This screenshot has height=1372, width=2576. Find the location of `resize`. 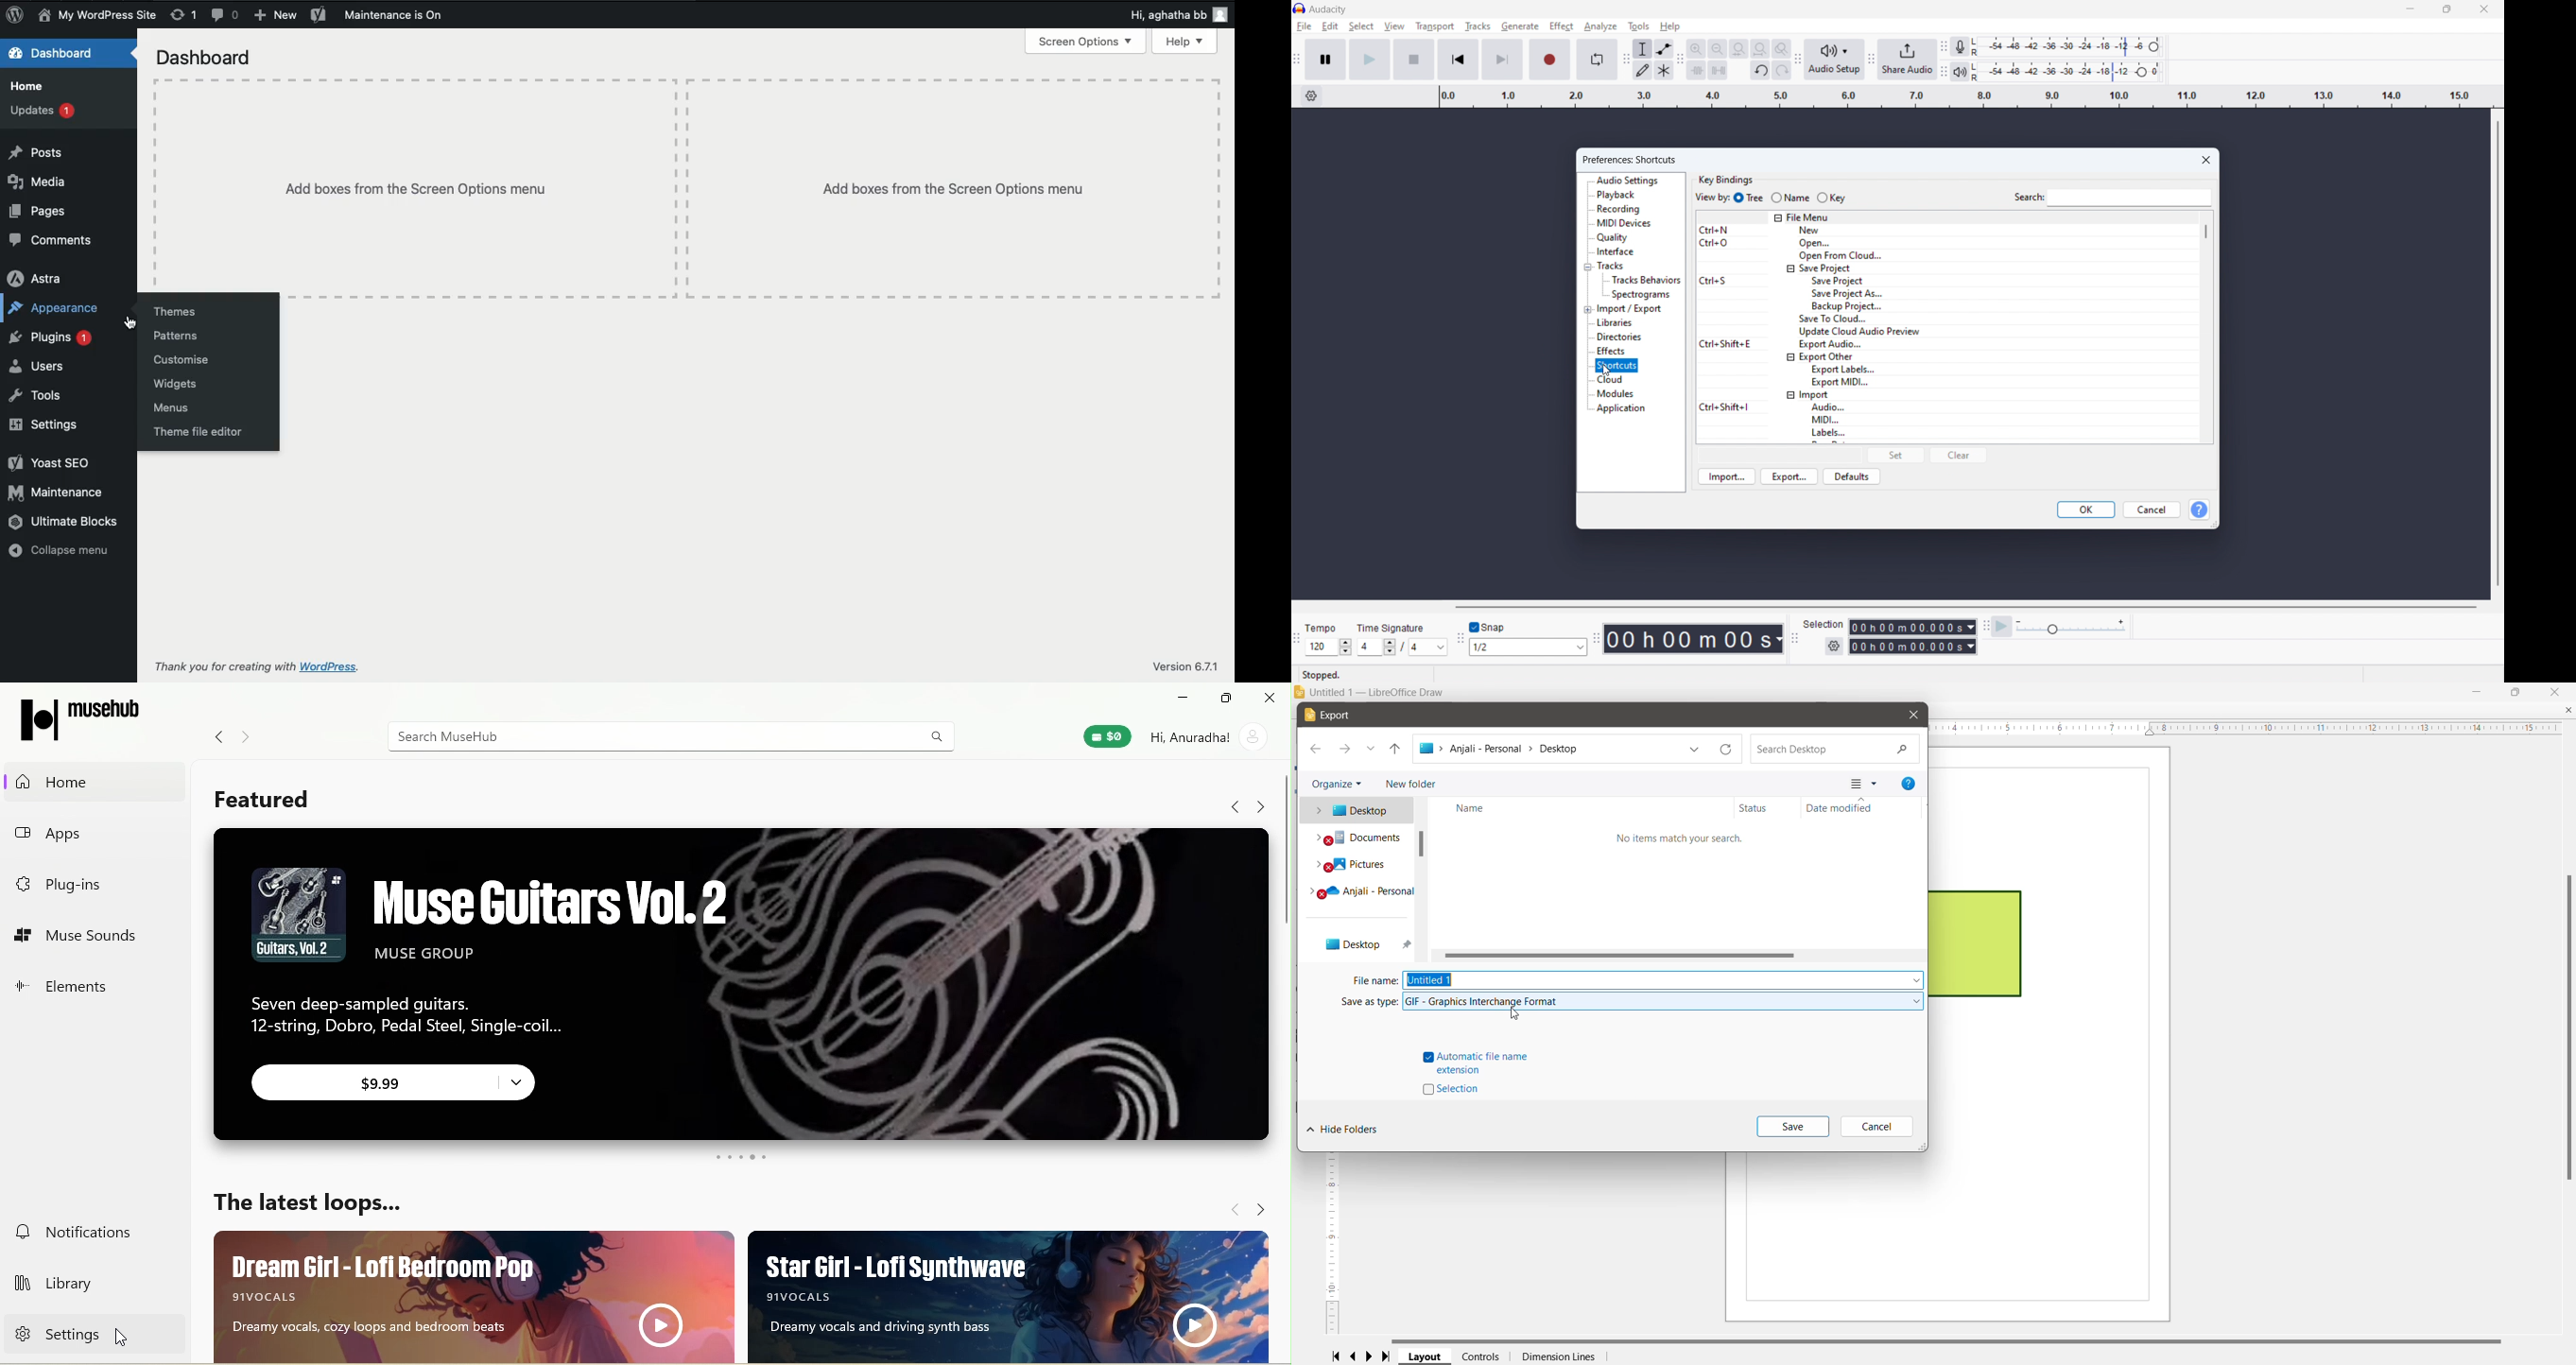

resize is located at coordinates (2215, 525).